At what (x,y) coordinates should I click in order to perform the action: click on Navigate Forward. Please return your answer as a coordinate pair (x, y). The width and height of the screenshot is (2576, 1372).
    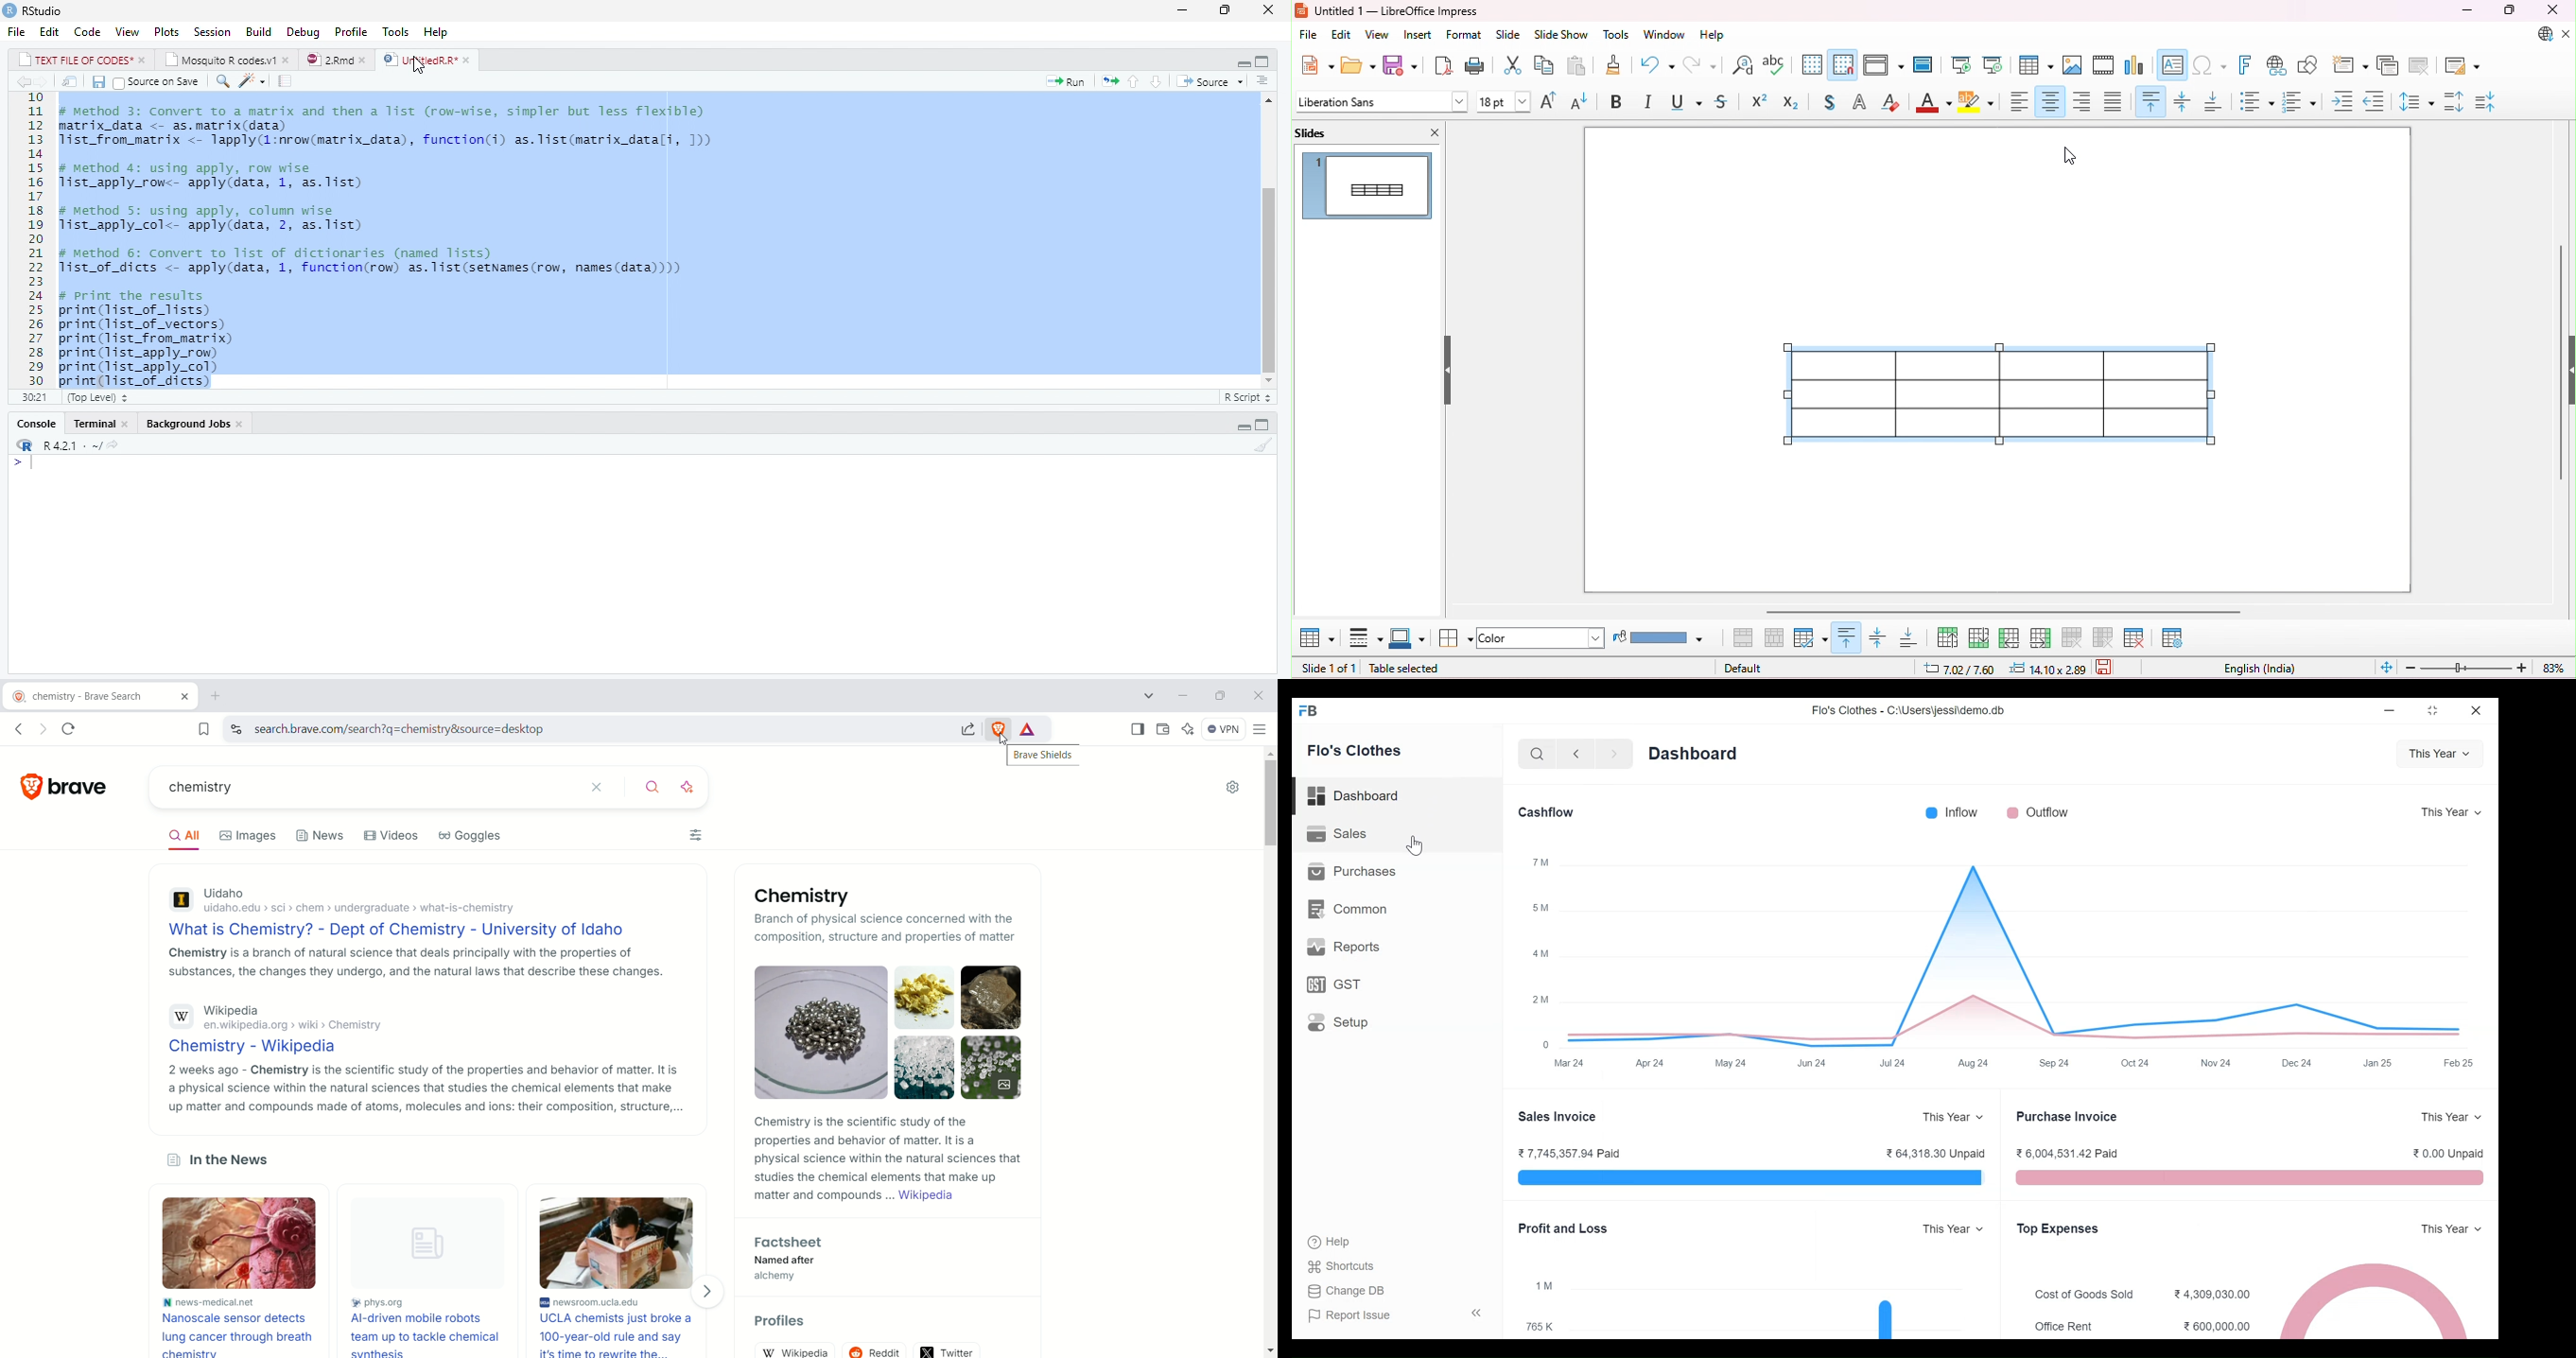
    Looking at the image, I should click on (1614, 753).